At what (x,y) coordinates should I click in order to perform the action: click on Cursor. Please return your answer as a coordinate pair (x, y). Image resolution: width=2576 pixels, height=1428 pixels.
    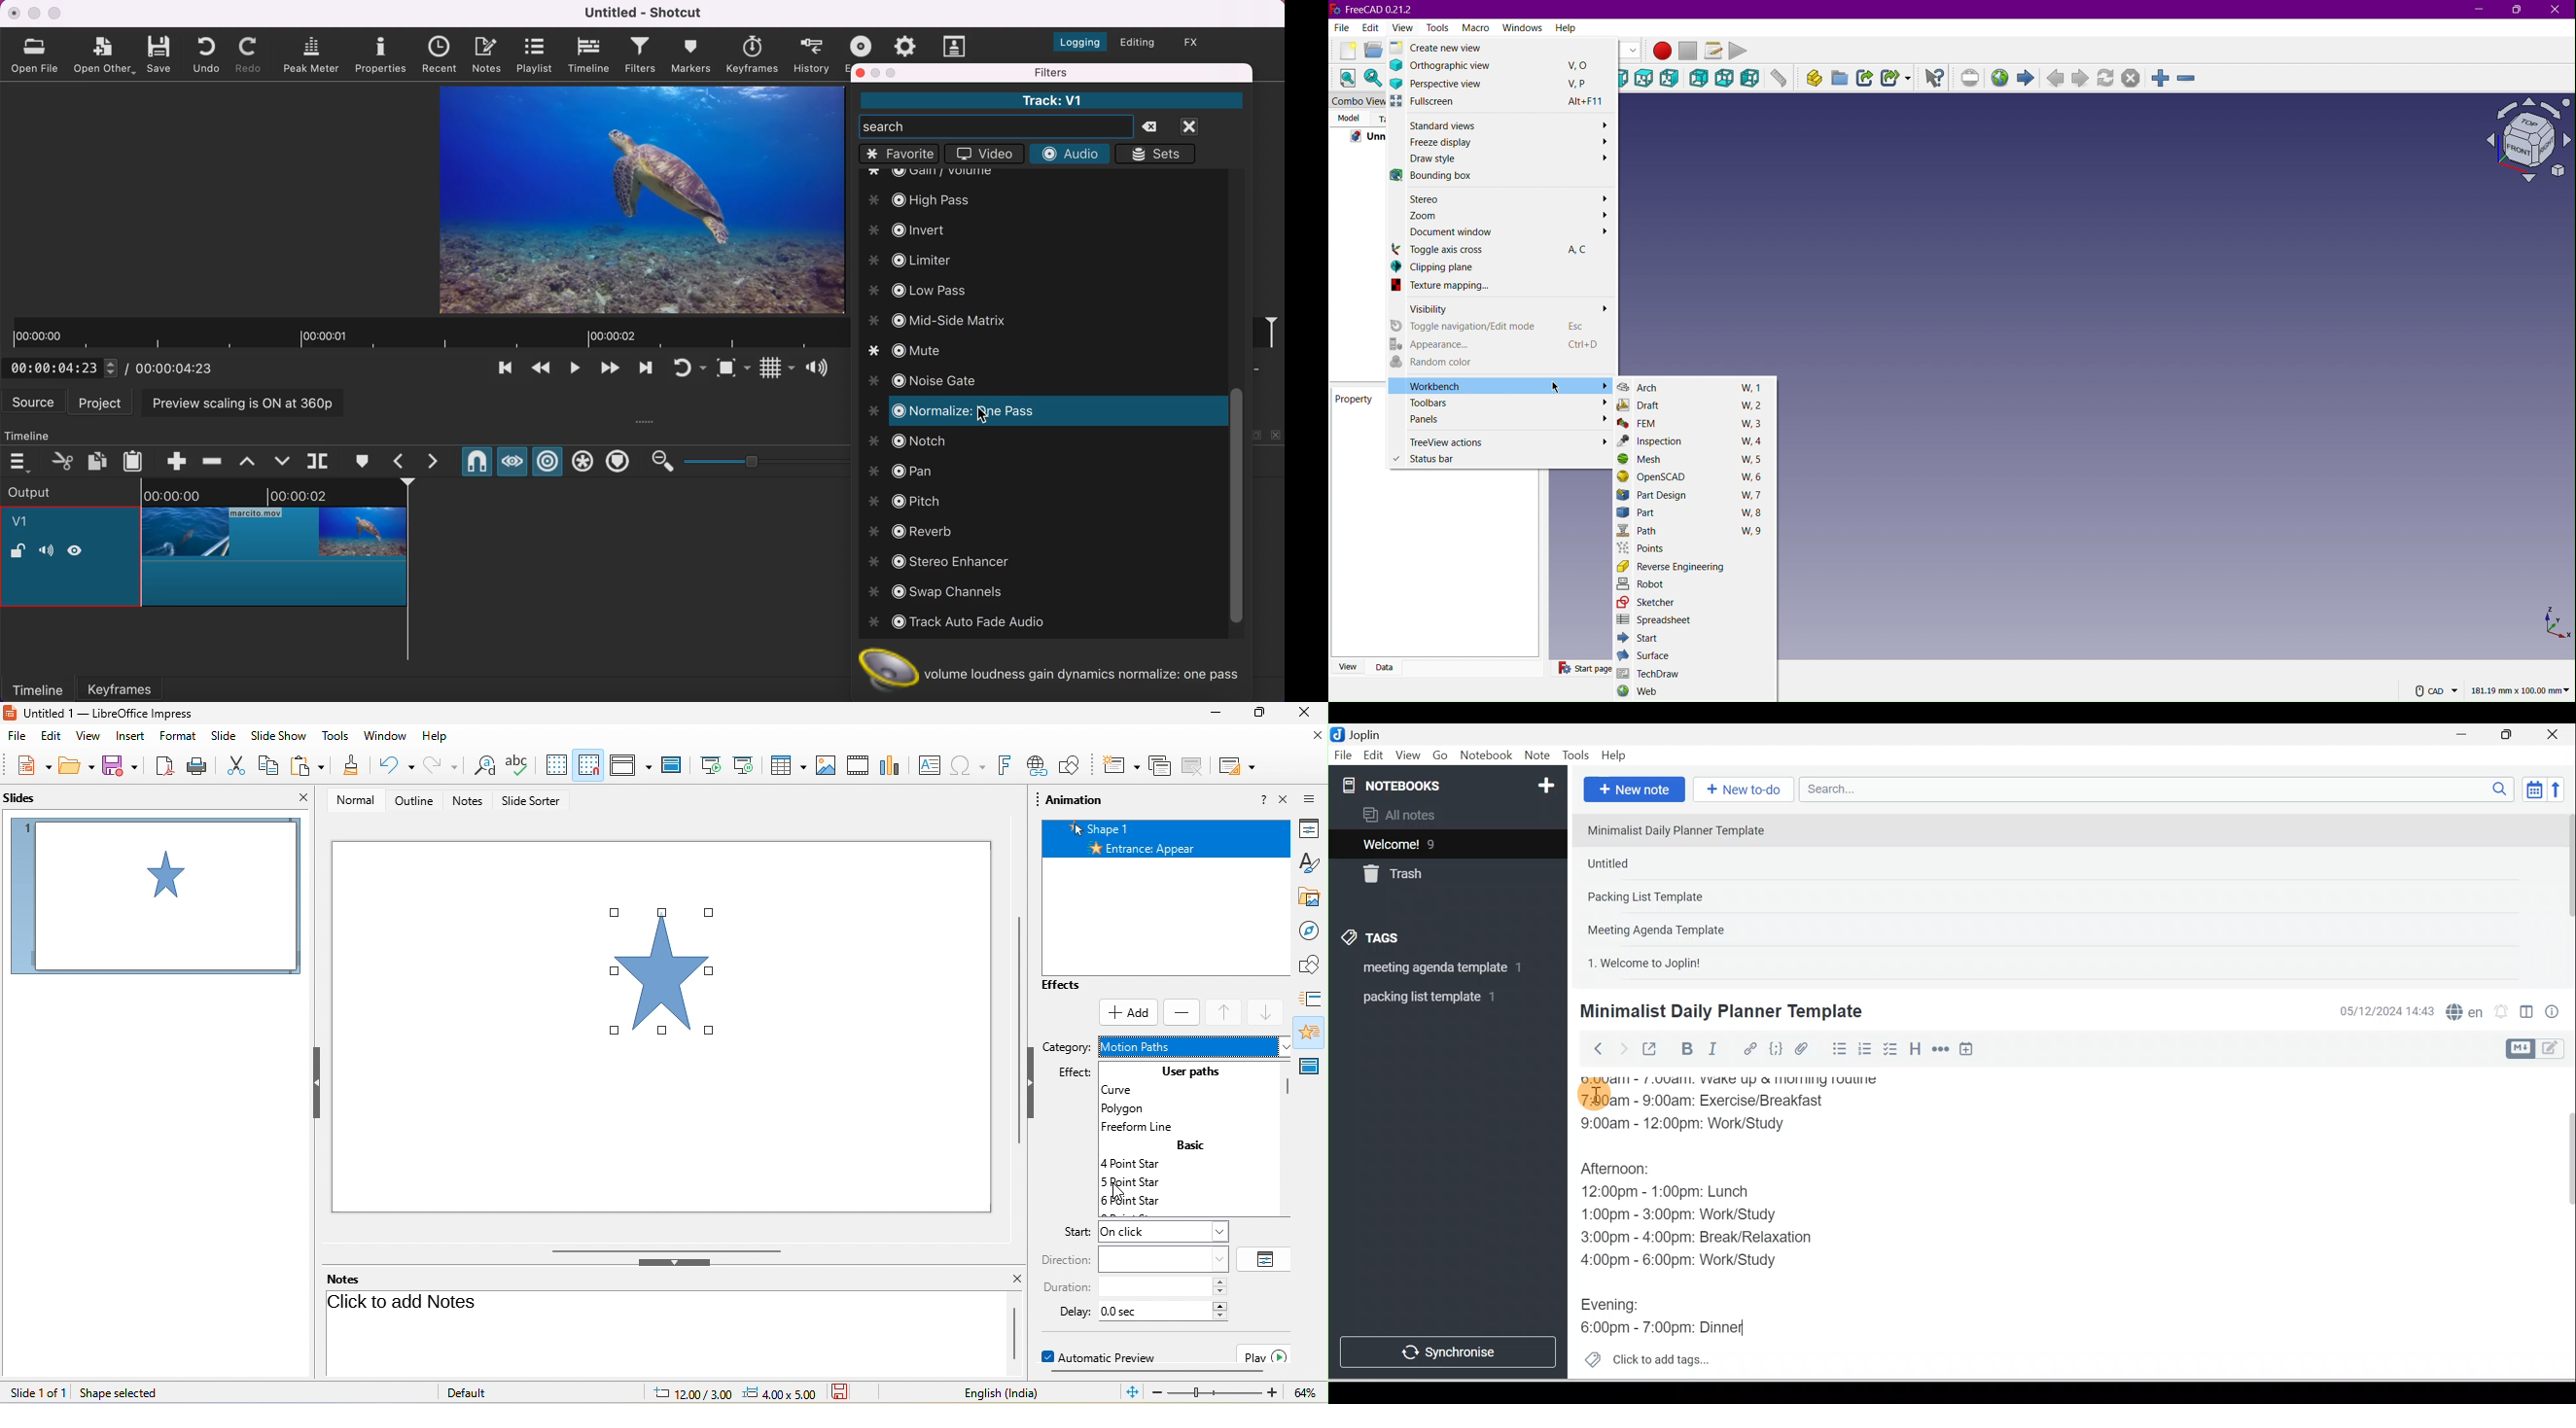
    Looking at the image, I should click on (1595, 1092).